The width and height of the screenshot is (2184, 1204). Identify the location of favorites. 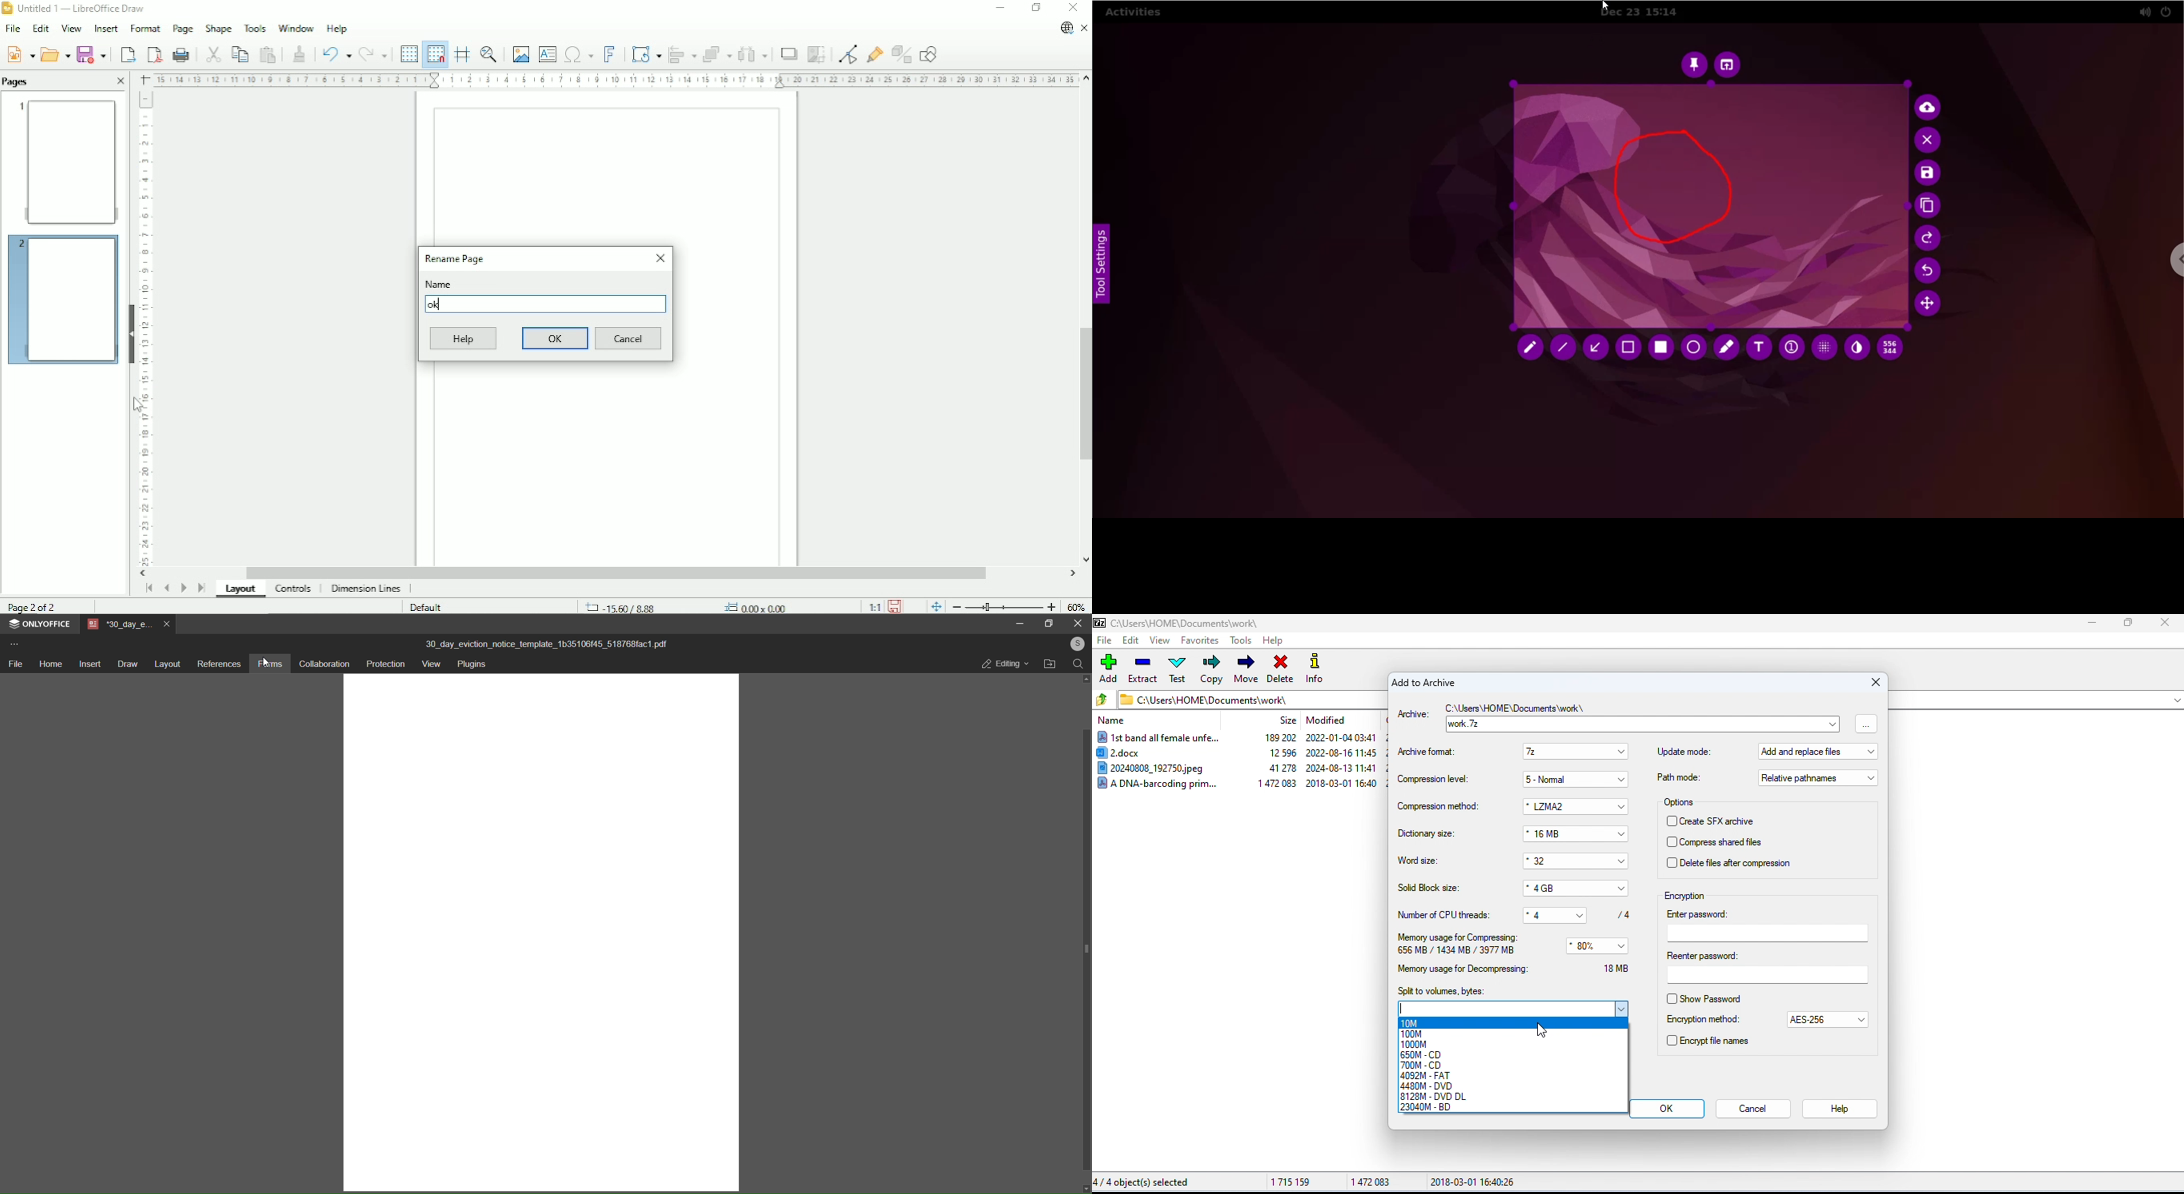
(1201, 640).